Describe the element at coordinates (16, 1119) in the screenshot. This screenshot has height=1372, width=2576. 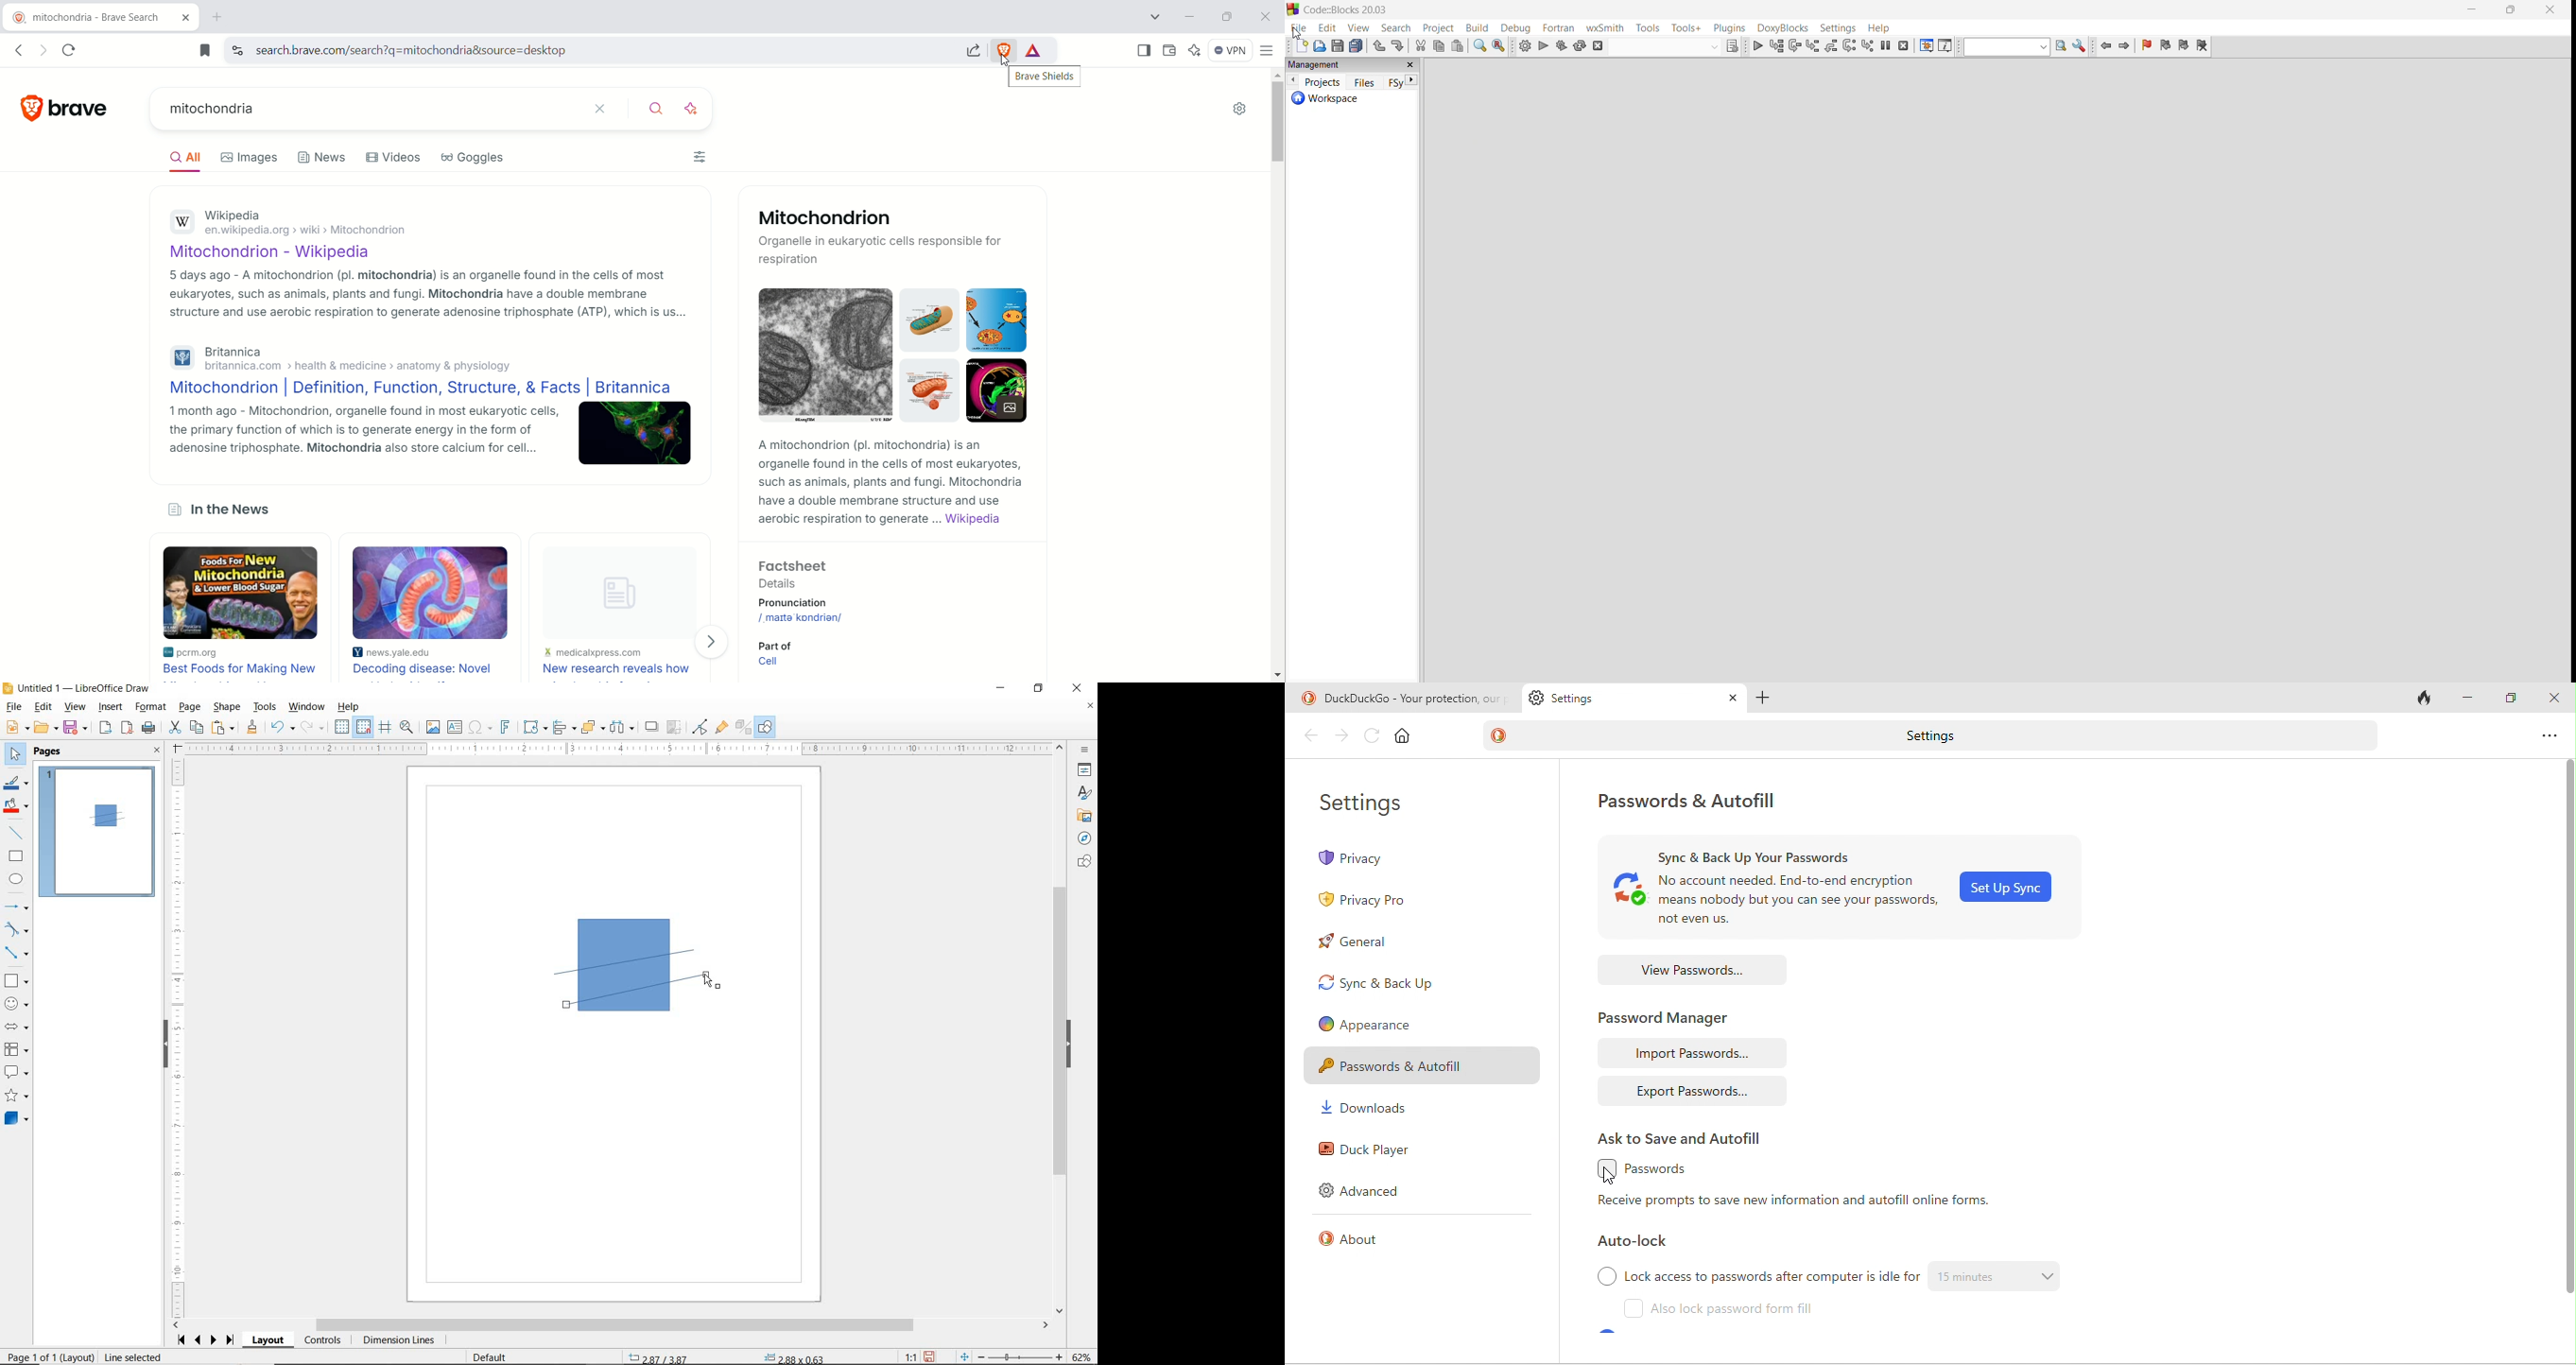
I see `3D SHAPES` at that location.